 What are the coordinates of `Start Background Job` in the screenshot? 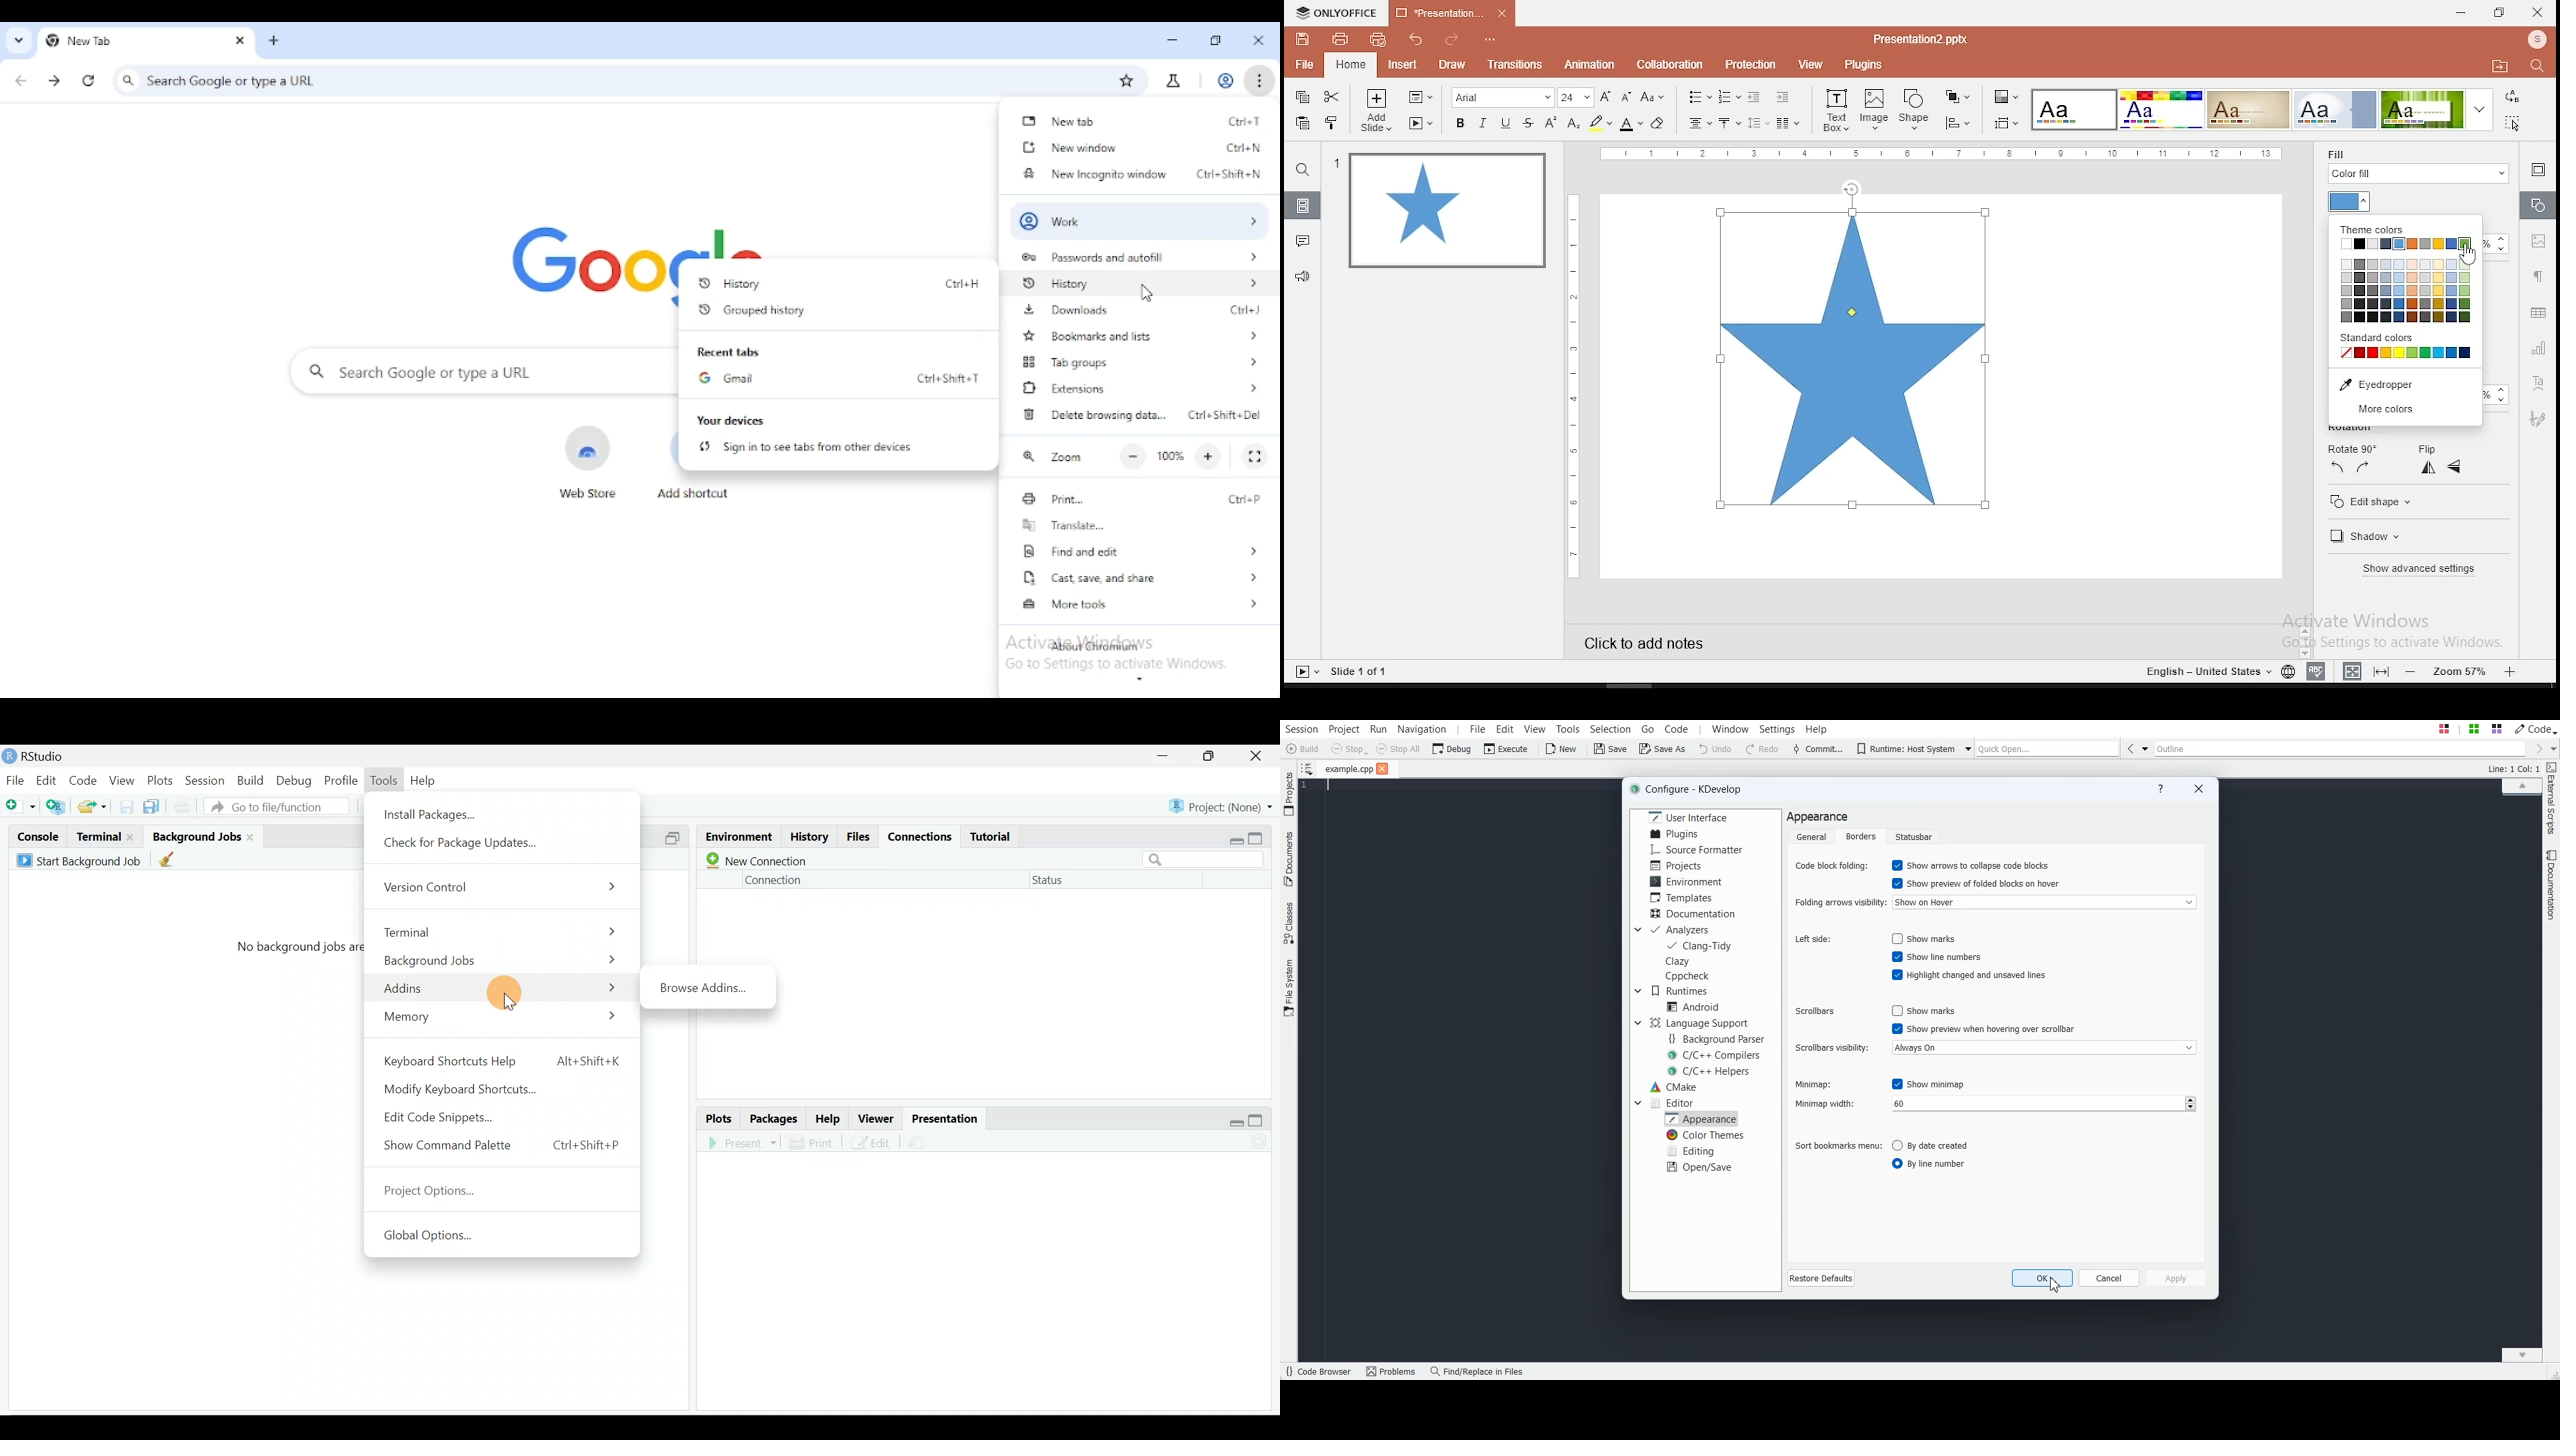 It's located at (81, 861).